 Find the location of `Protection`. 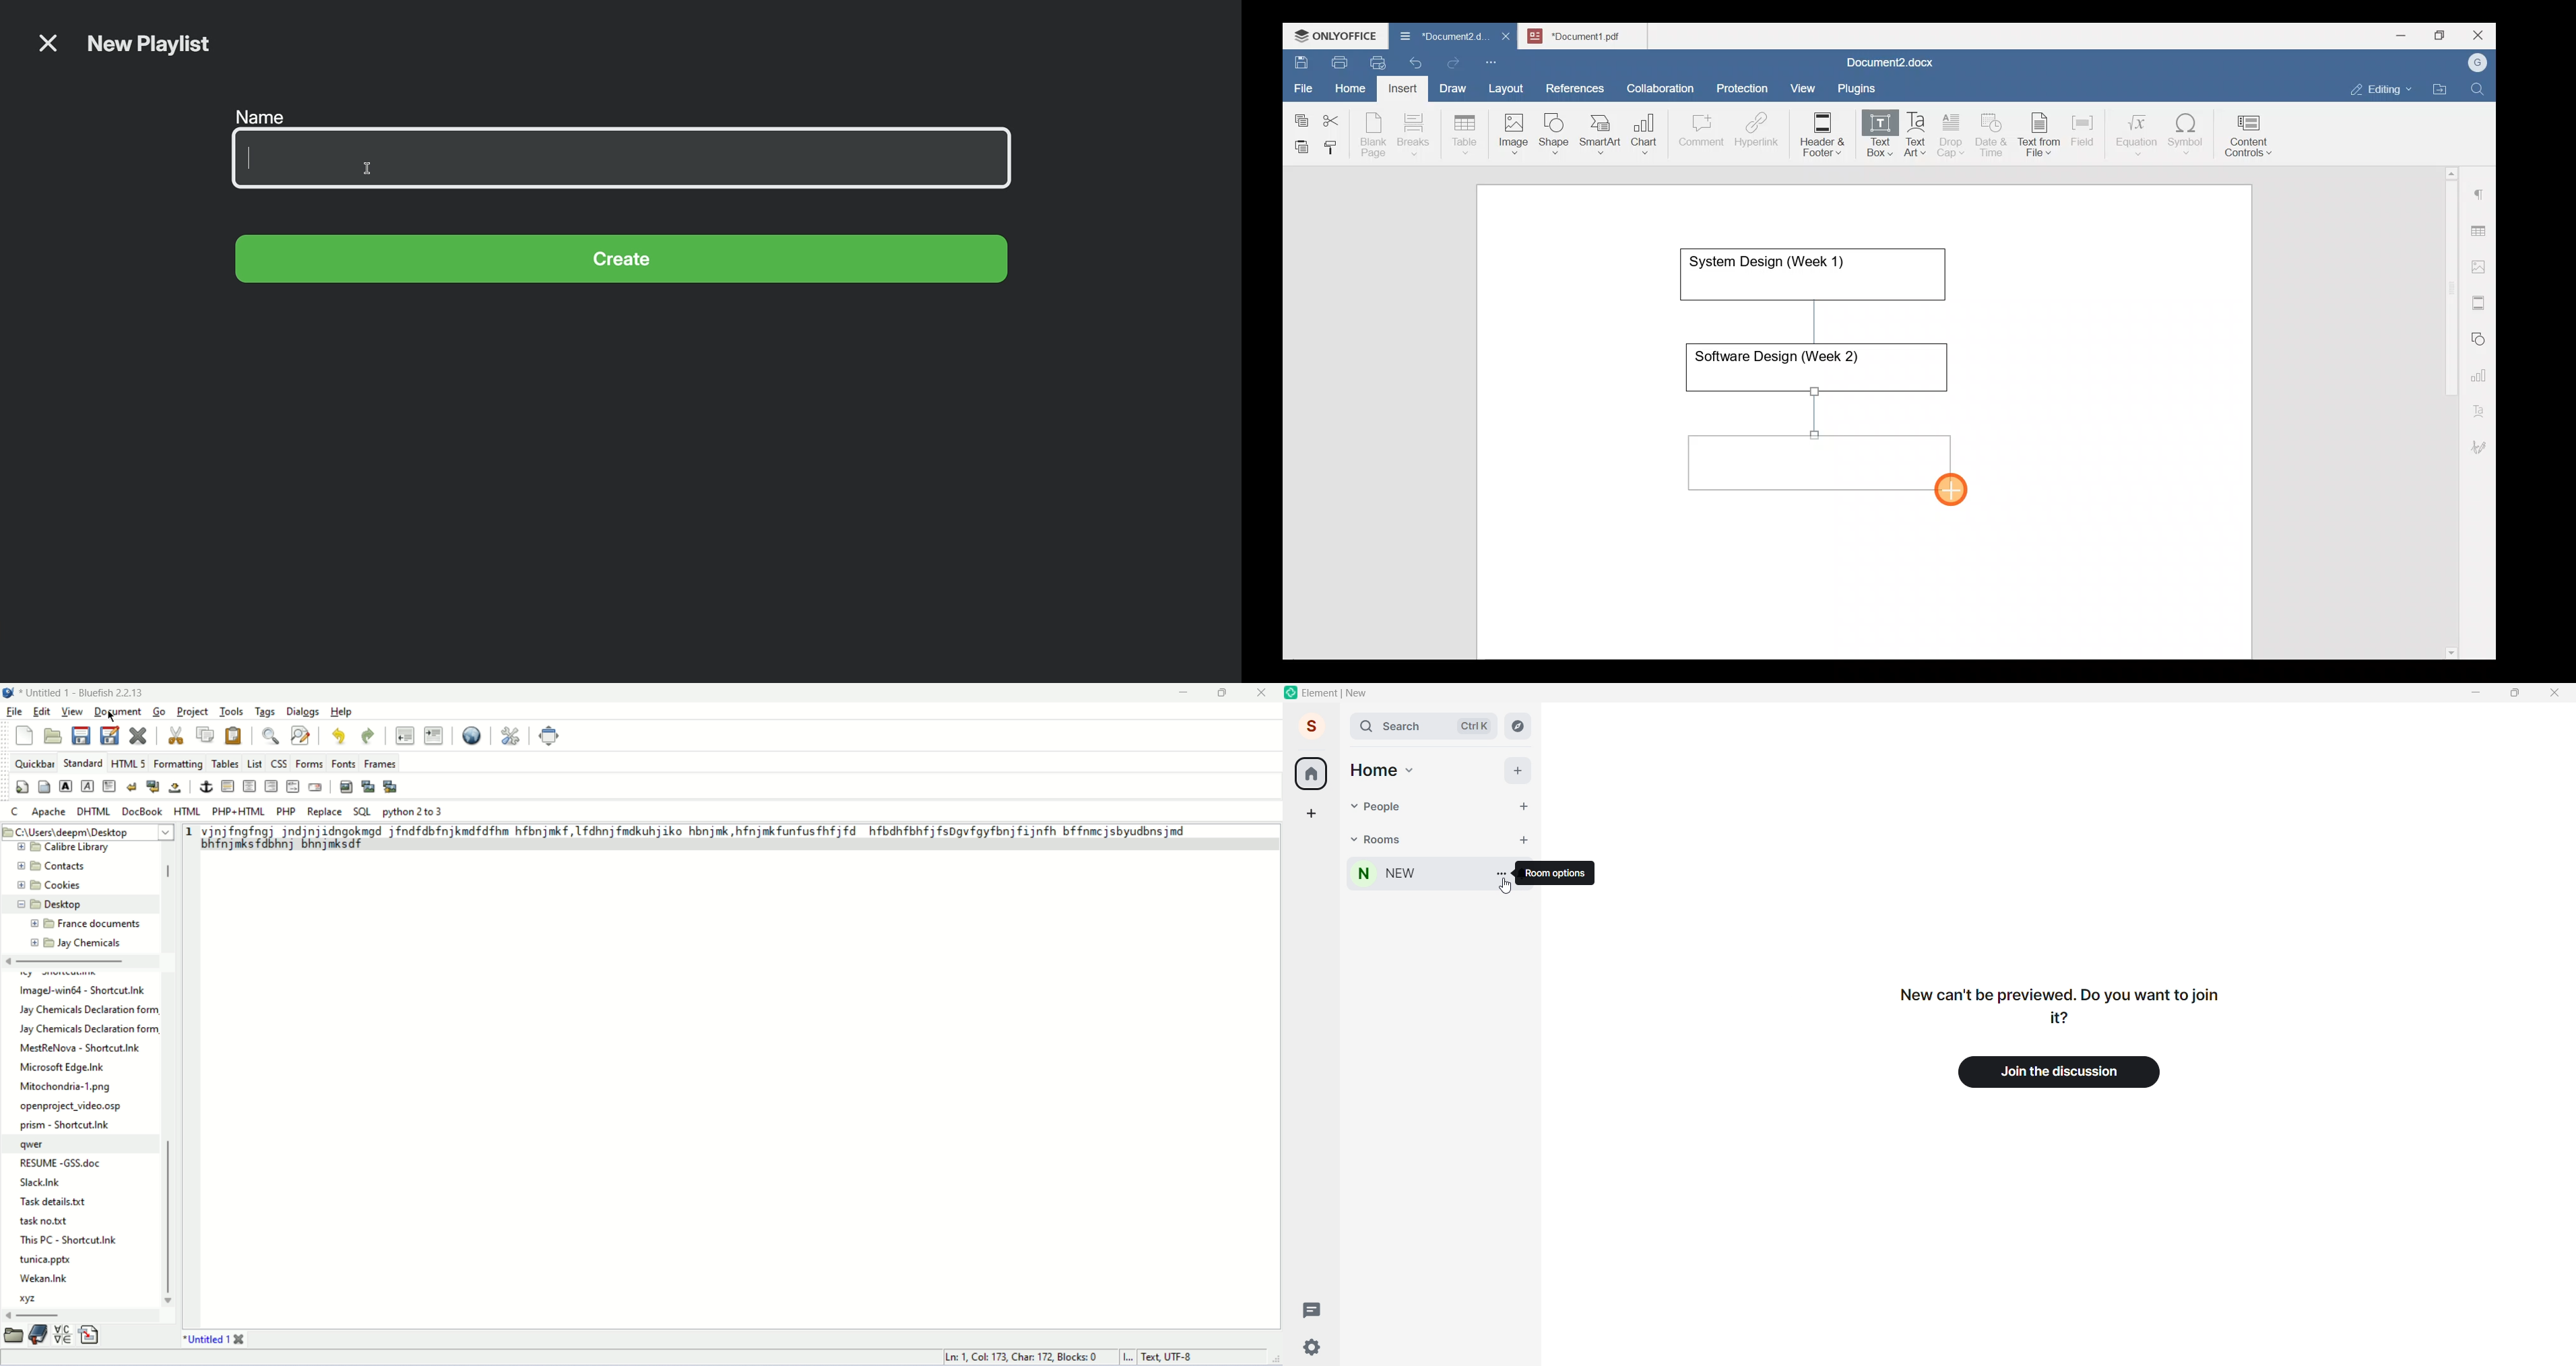

Protection is located at coordinates (1746, 87).